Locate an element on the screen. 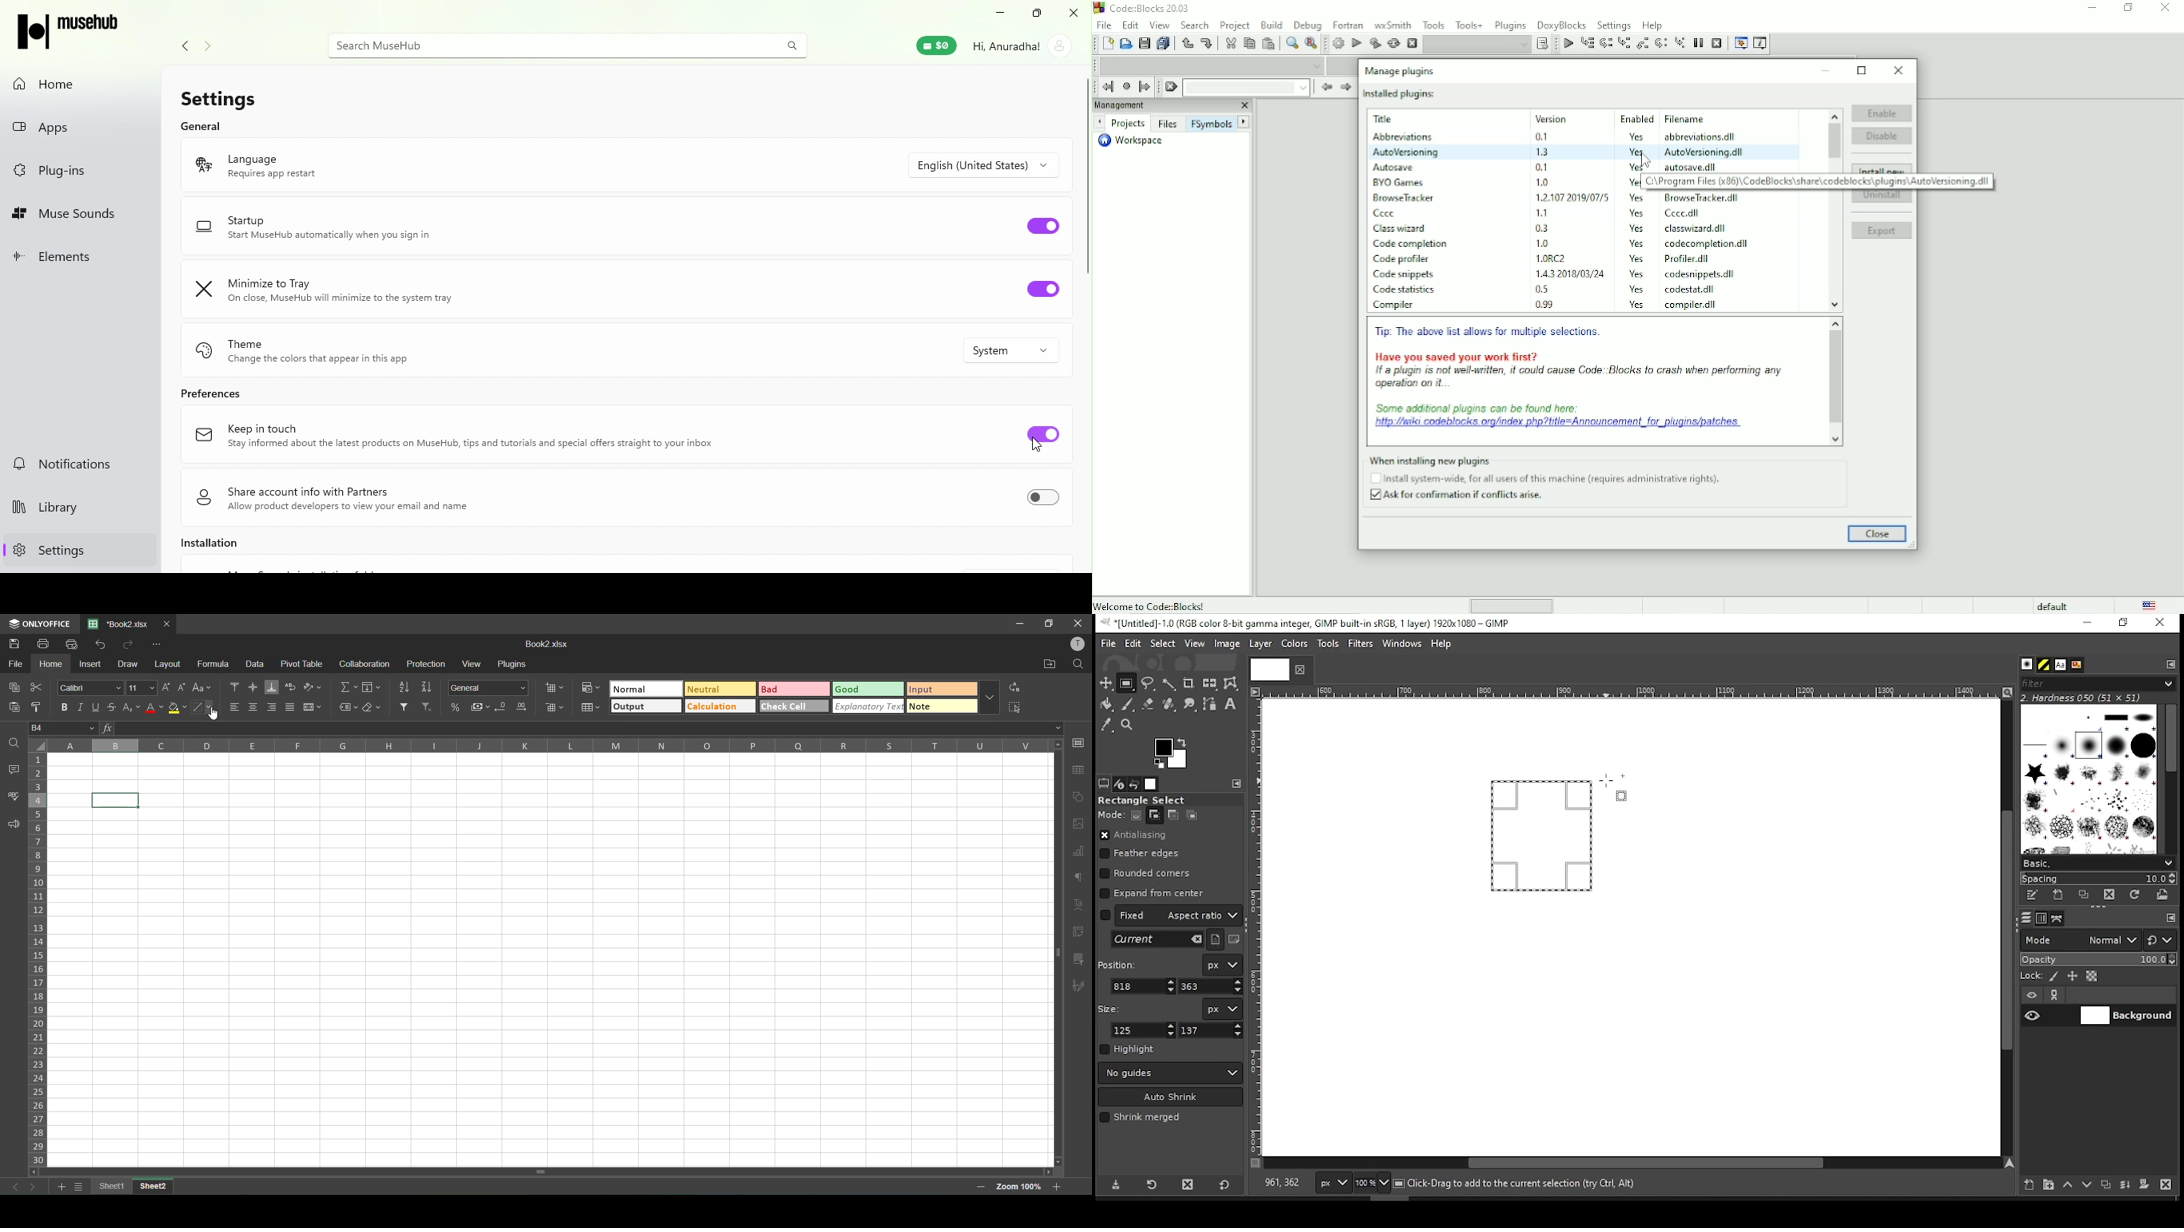  channels is located at coordinates (2041, 918).